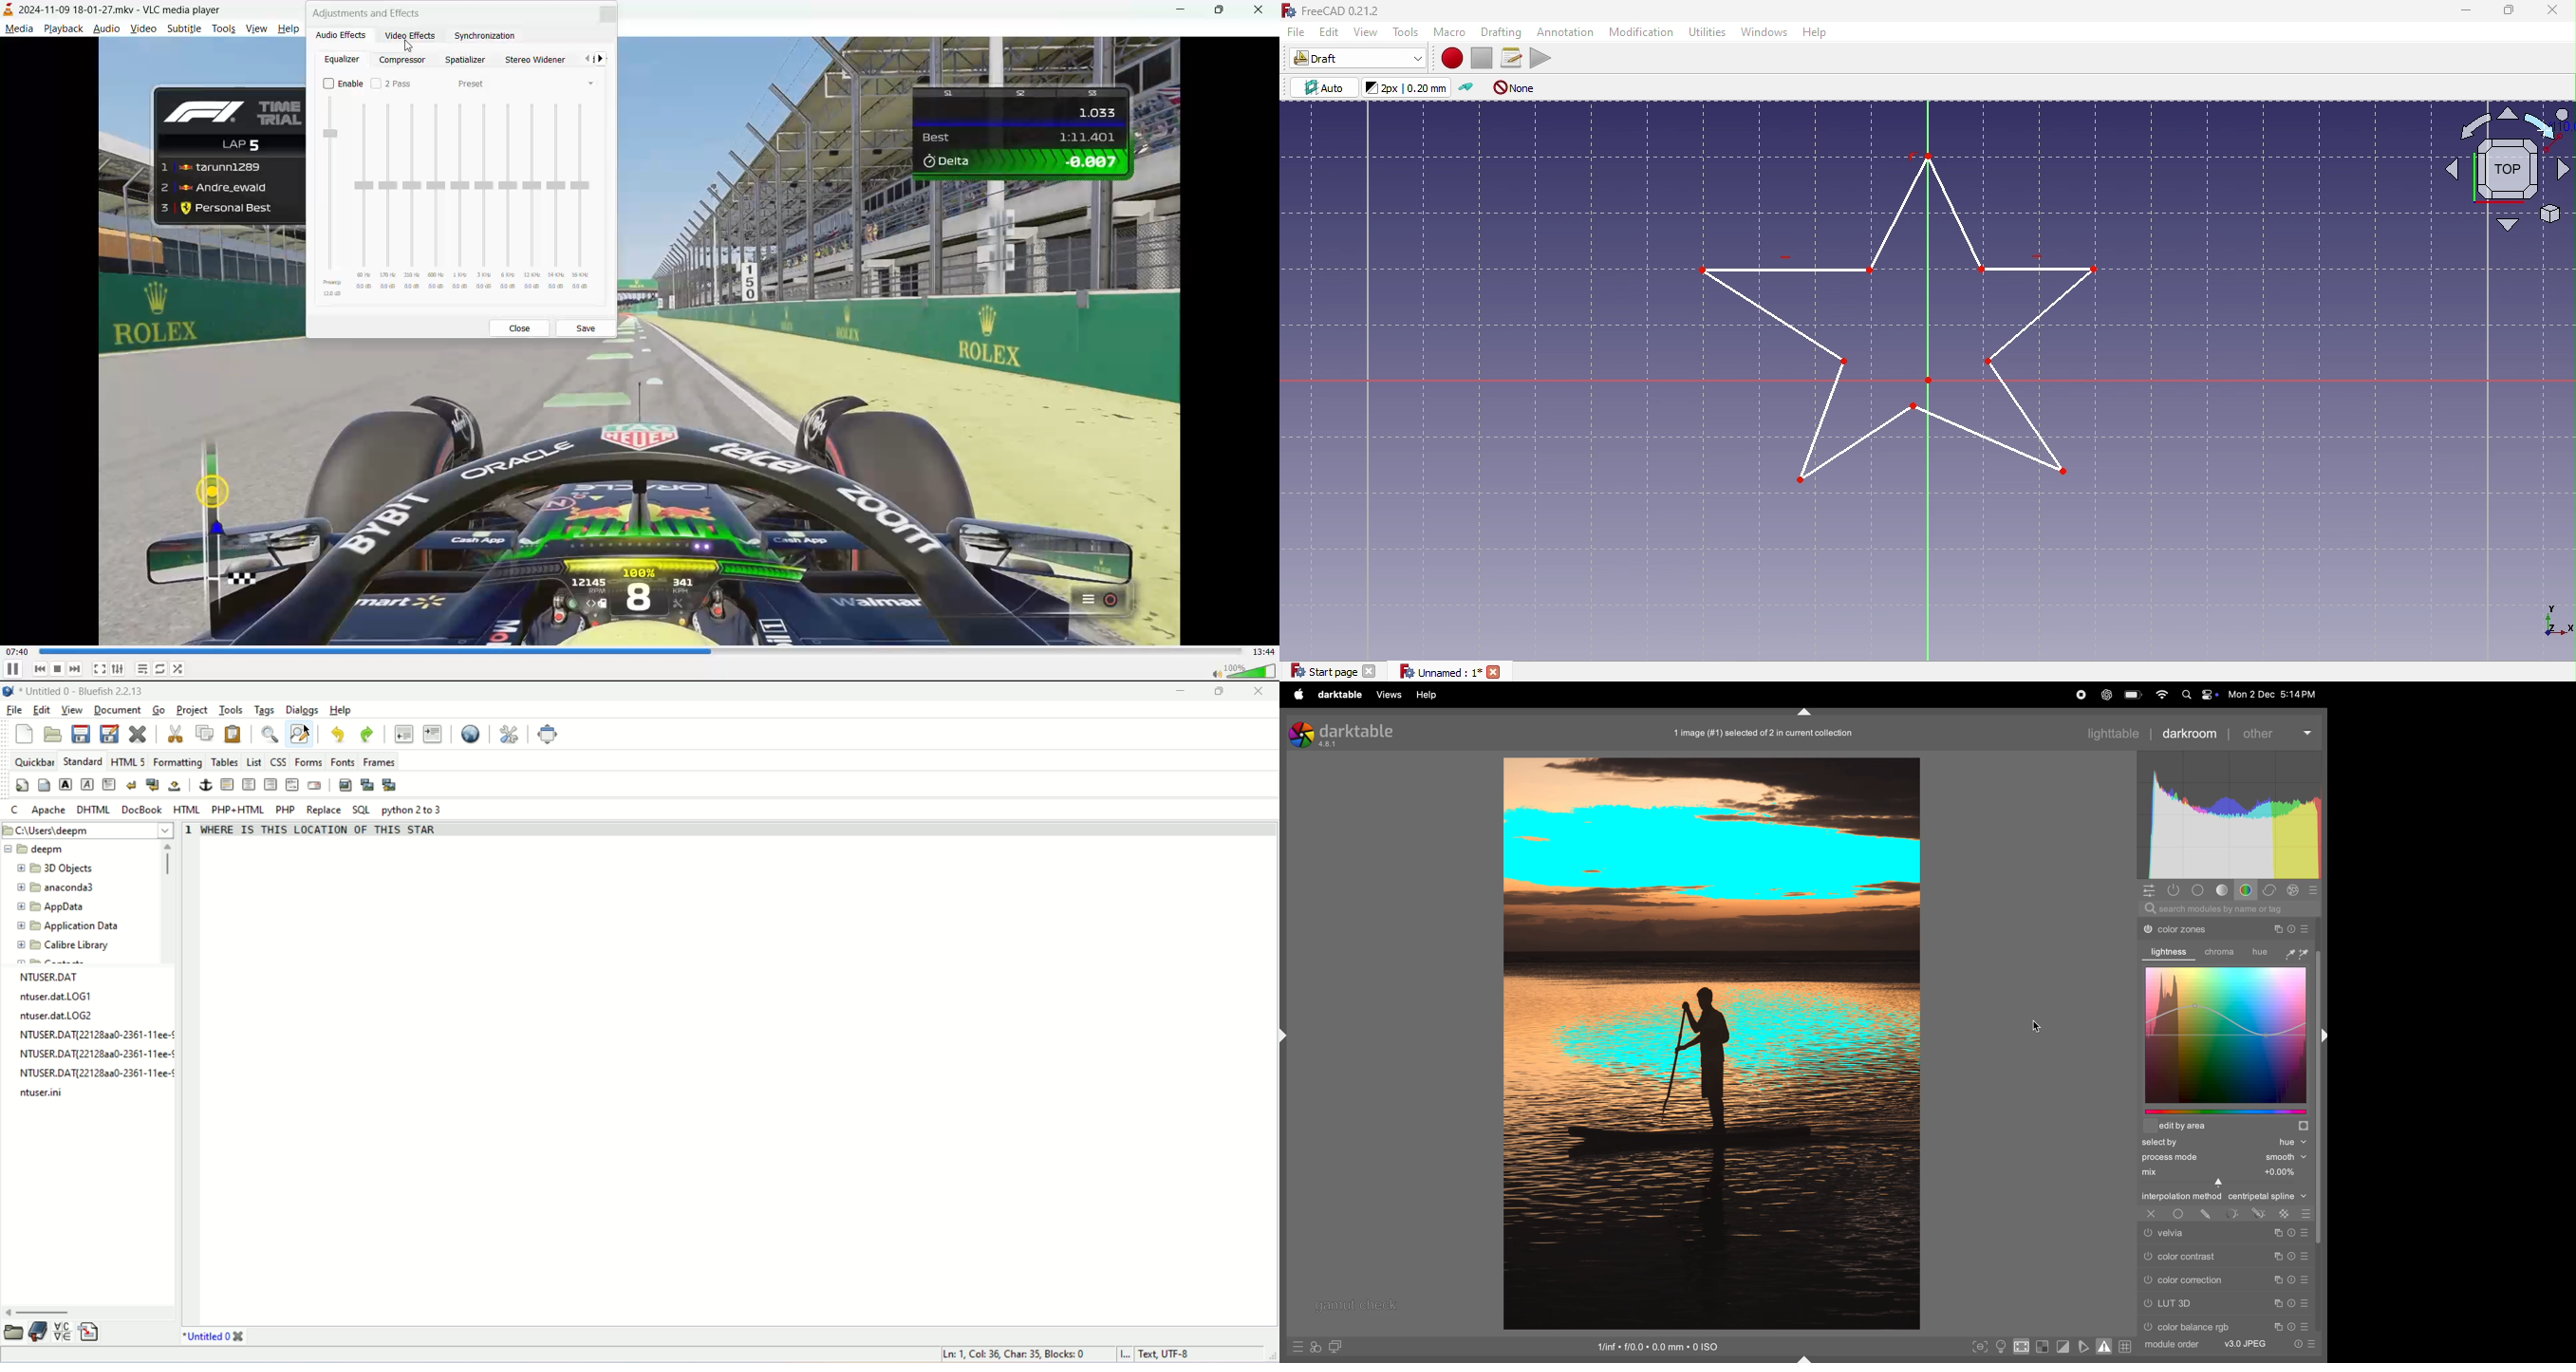  I want to click on , so click(2233, 1214).